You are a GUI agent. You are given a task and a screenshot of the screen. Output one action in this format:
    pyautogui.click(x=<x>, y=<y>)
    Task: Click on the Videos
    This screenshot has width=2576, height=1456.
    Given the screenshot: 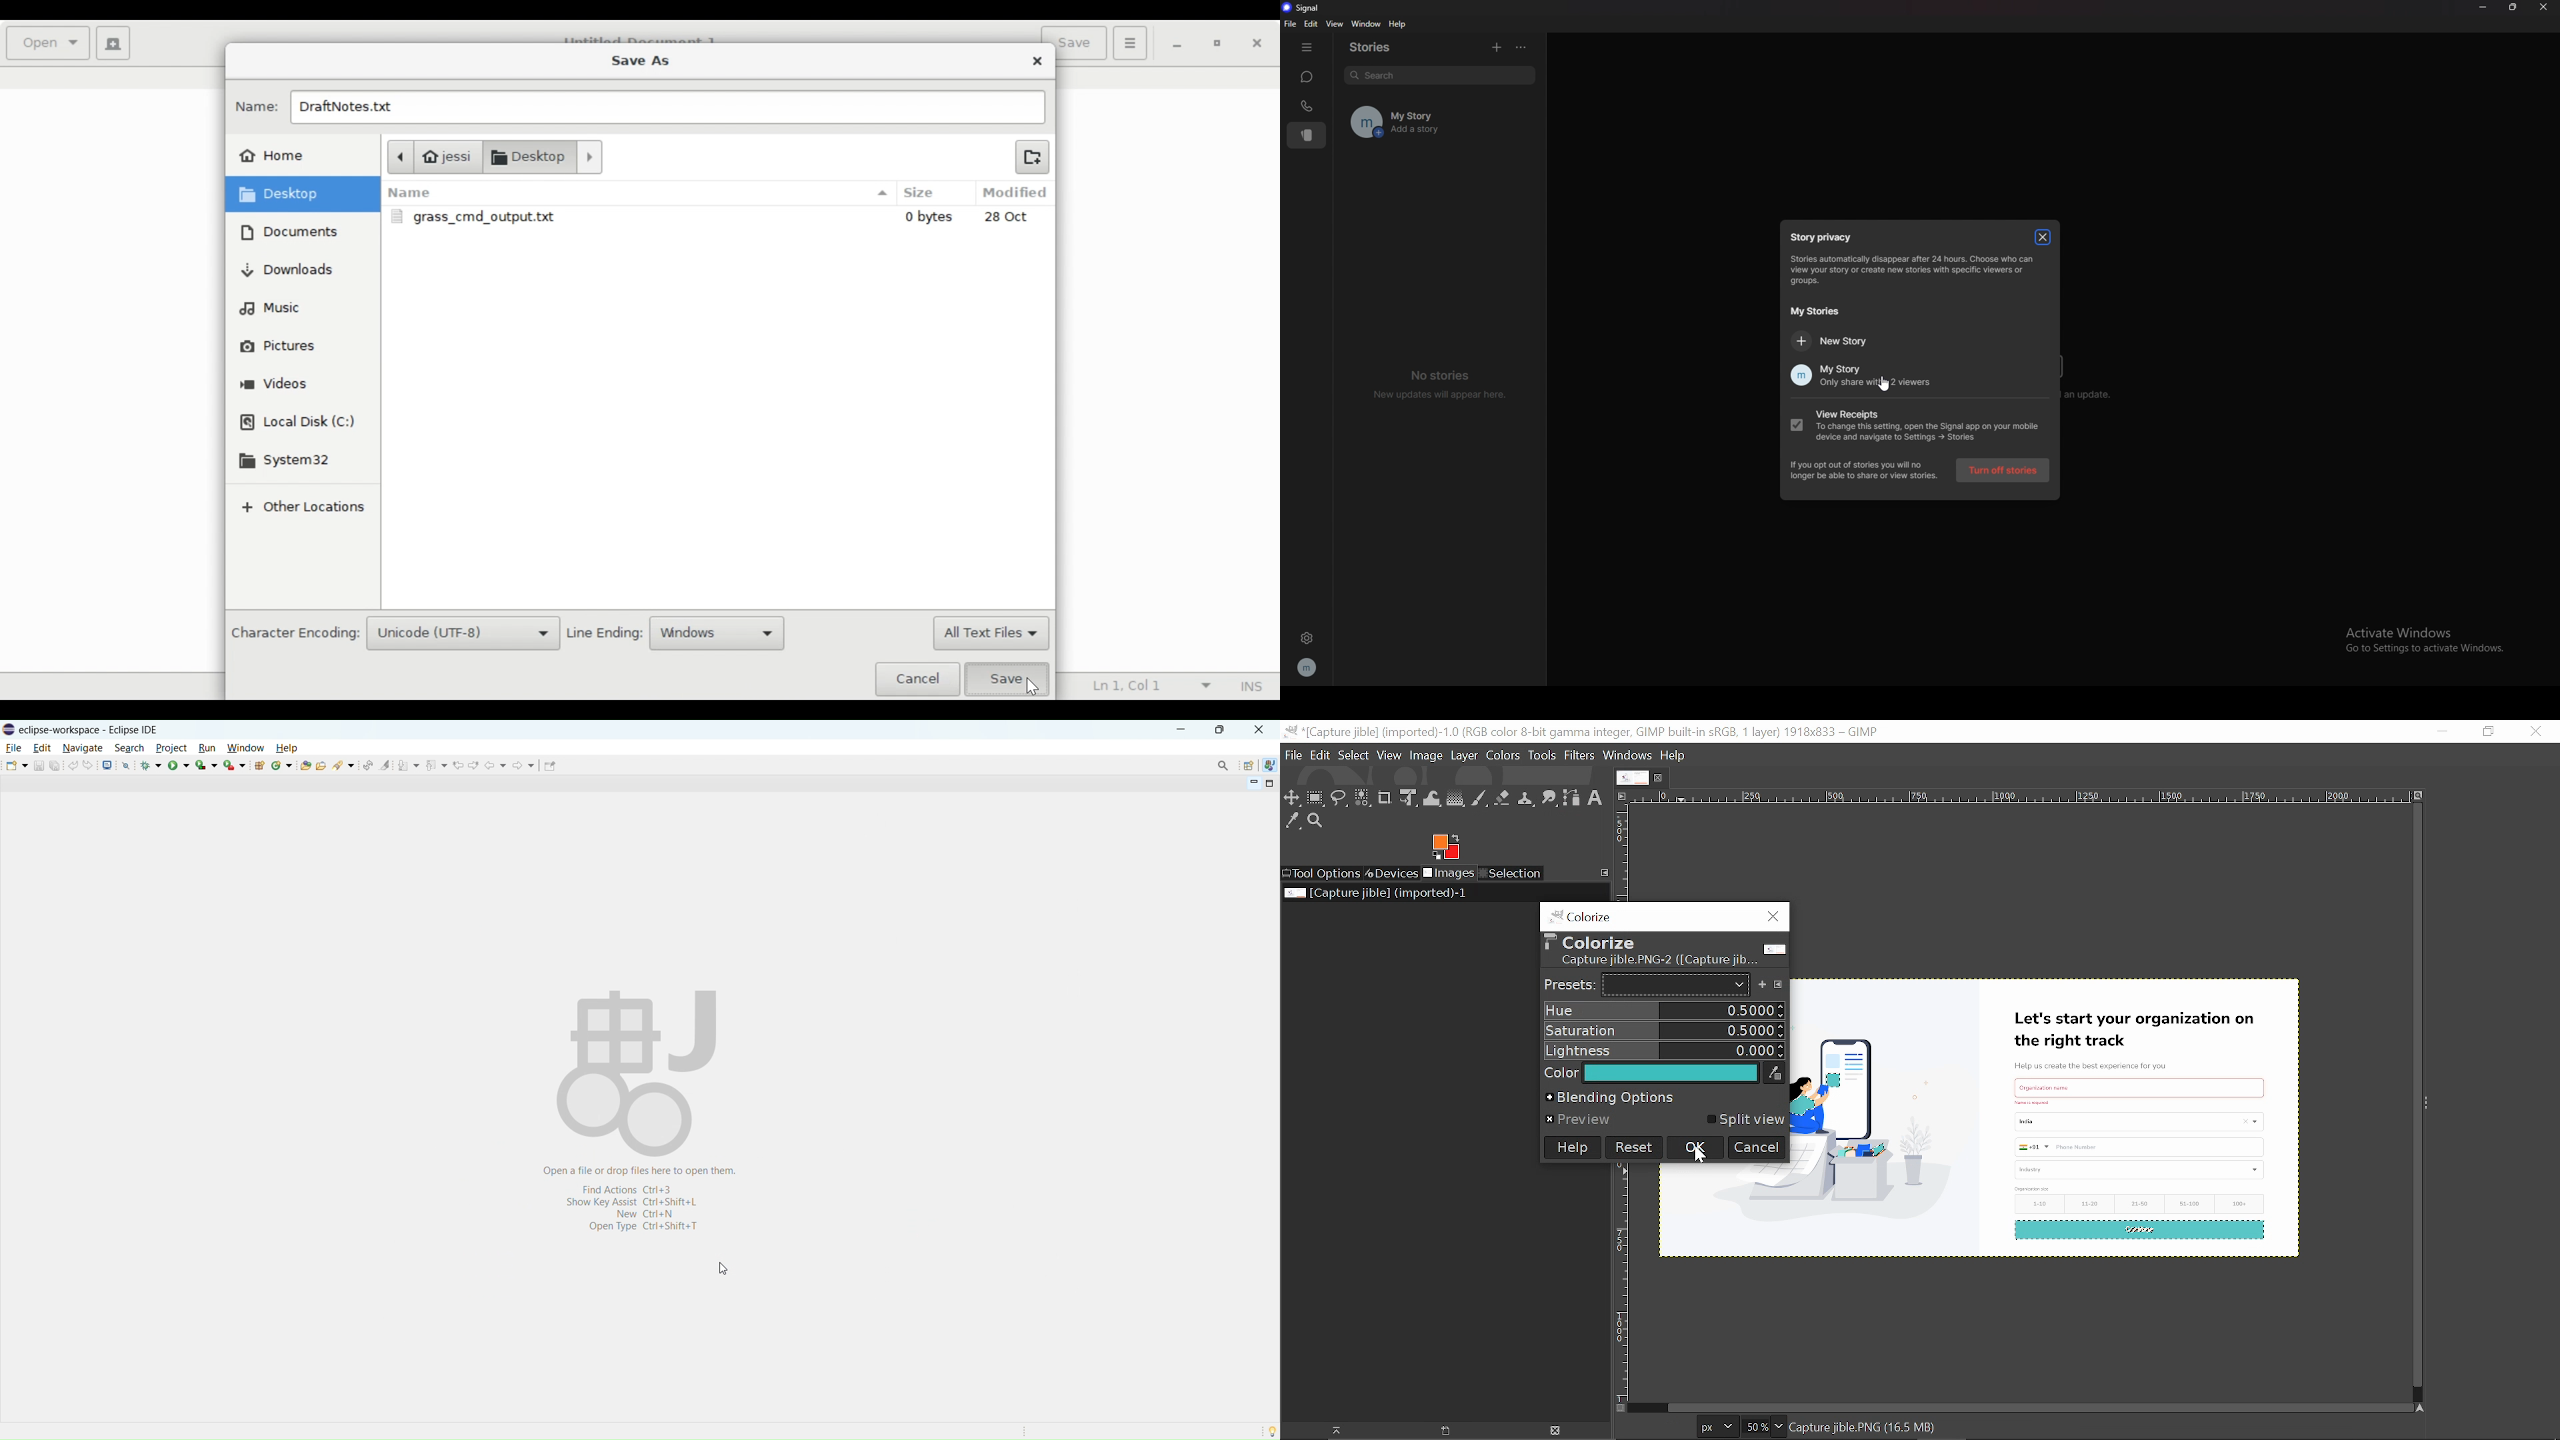 What is the action you would take?
    pyautogui.click(x=275, y=385)
    